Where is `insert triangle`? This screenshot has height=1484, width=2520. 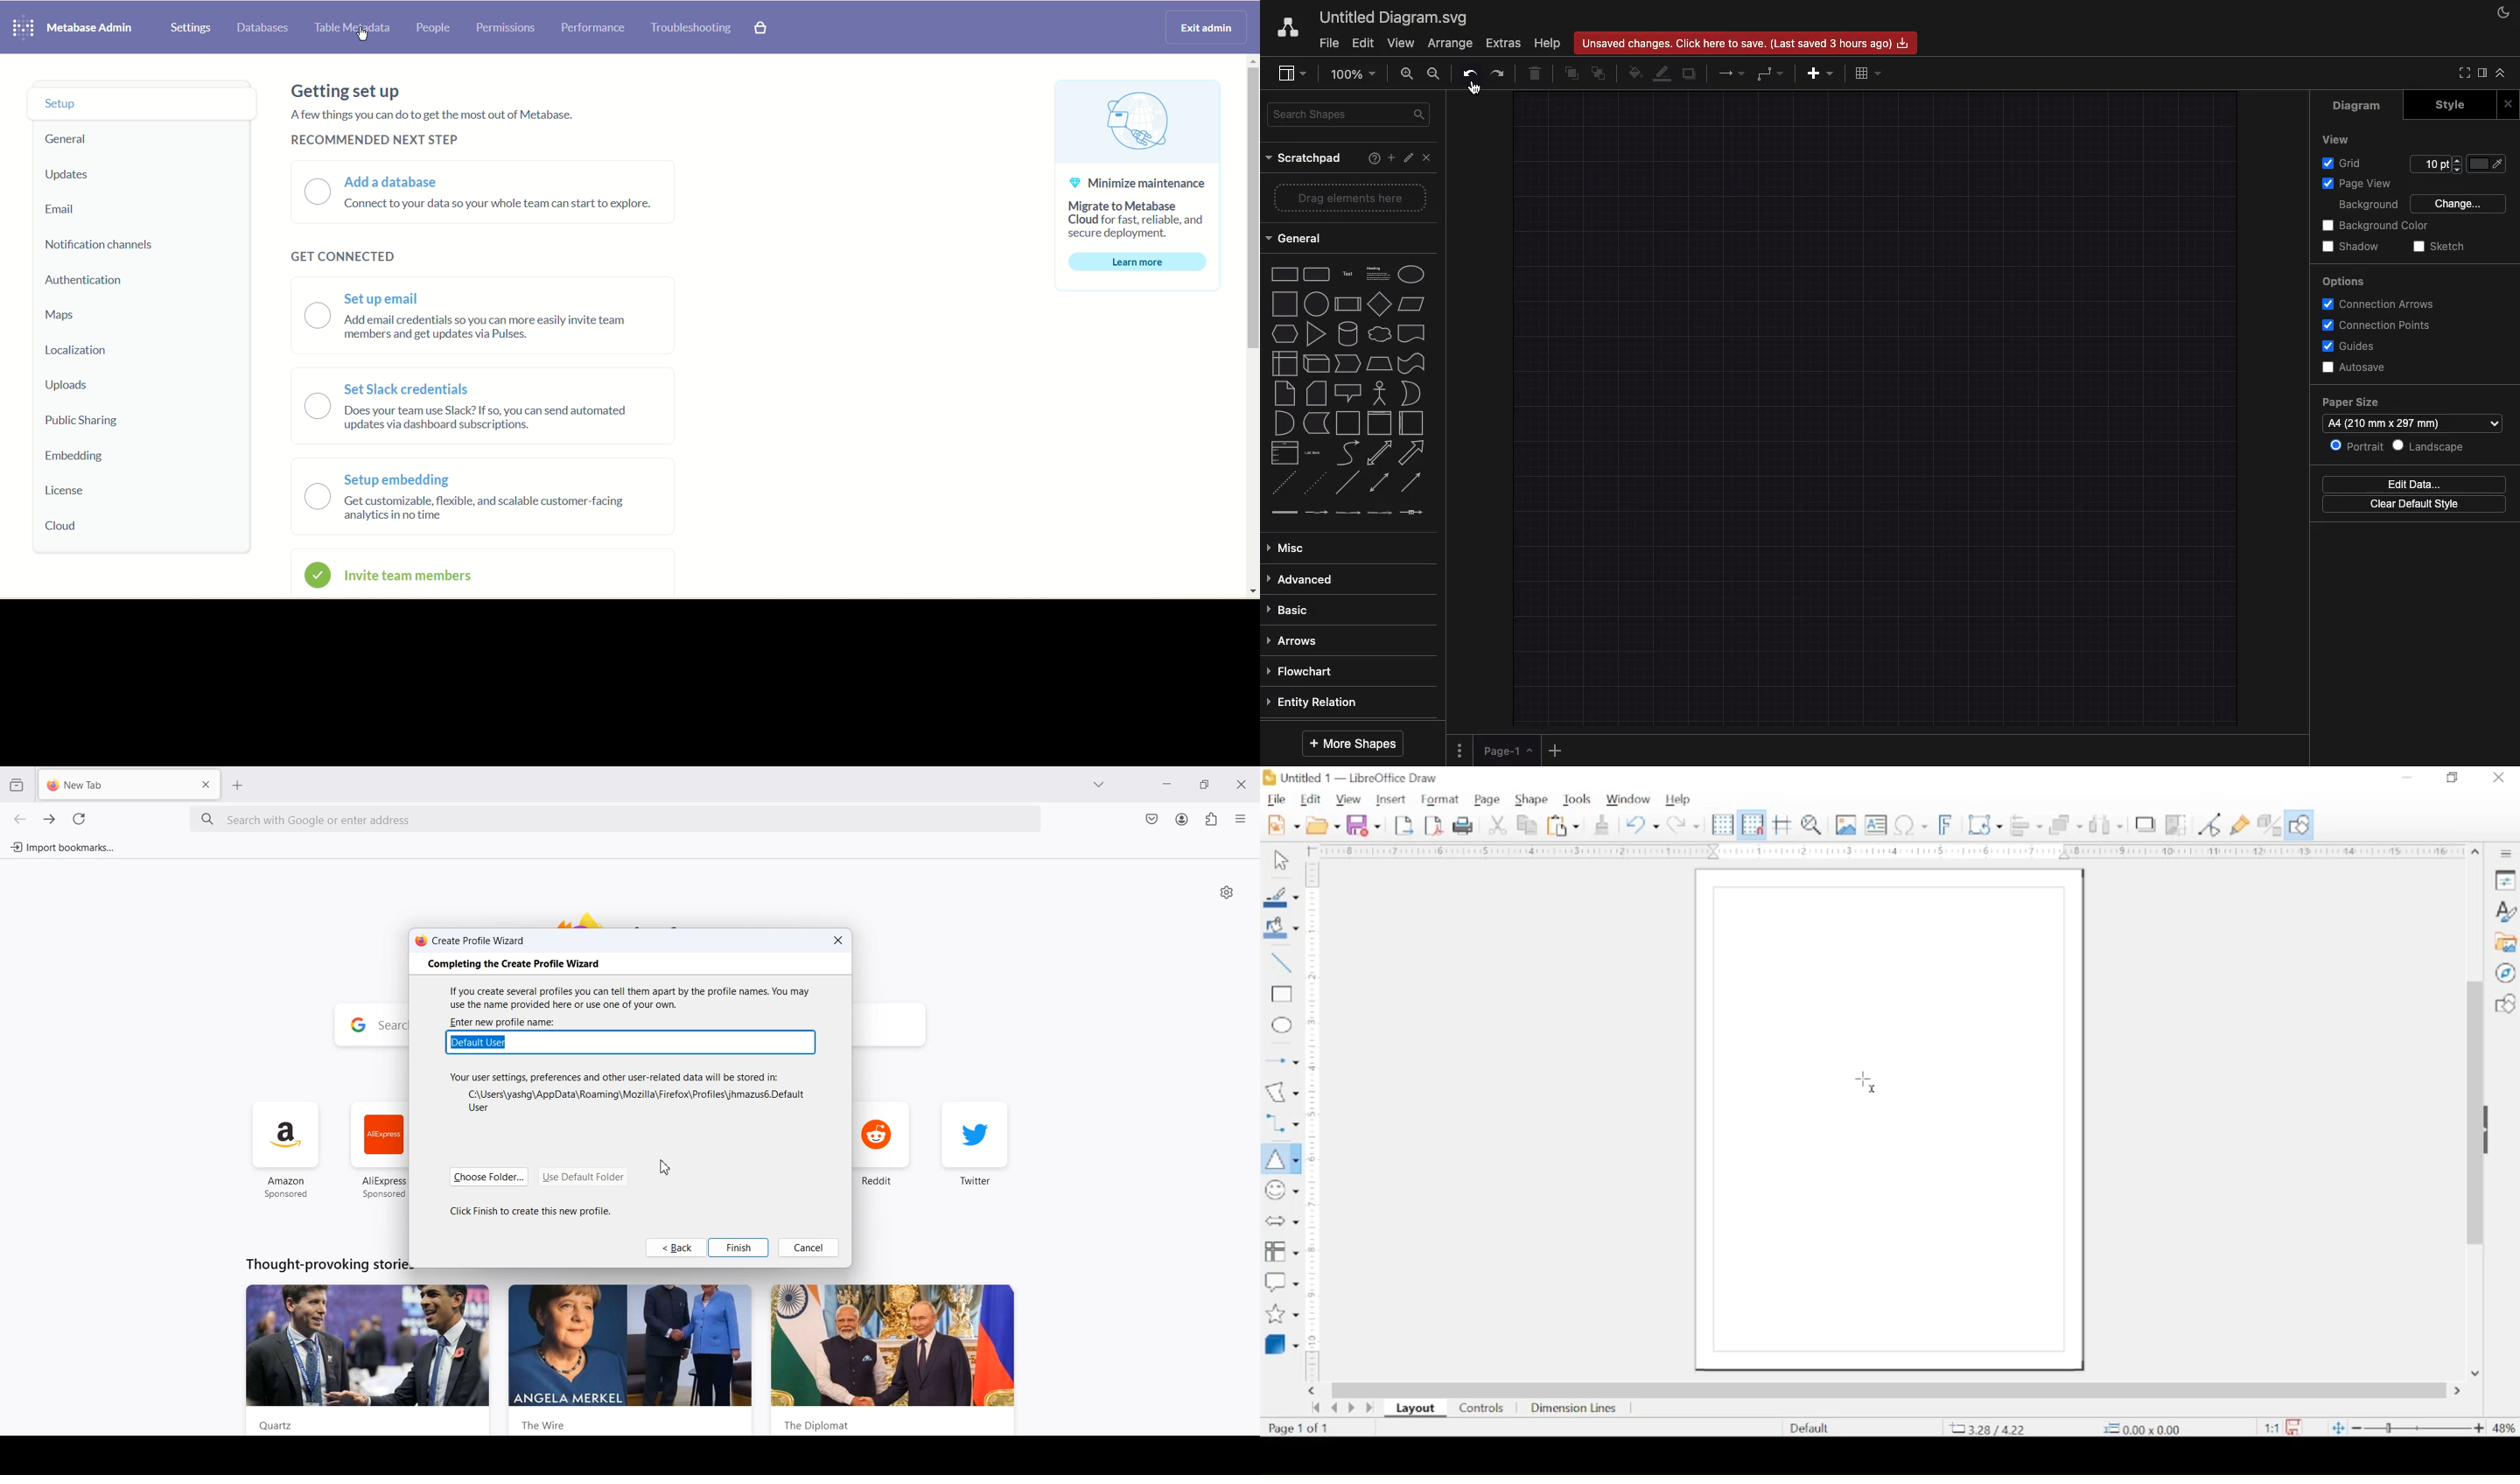 insert triangle is located at coordinates (1279, 1157).